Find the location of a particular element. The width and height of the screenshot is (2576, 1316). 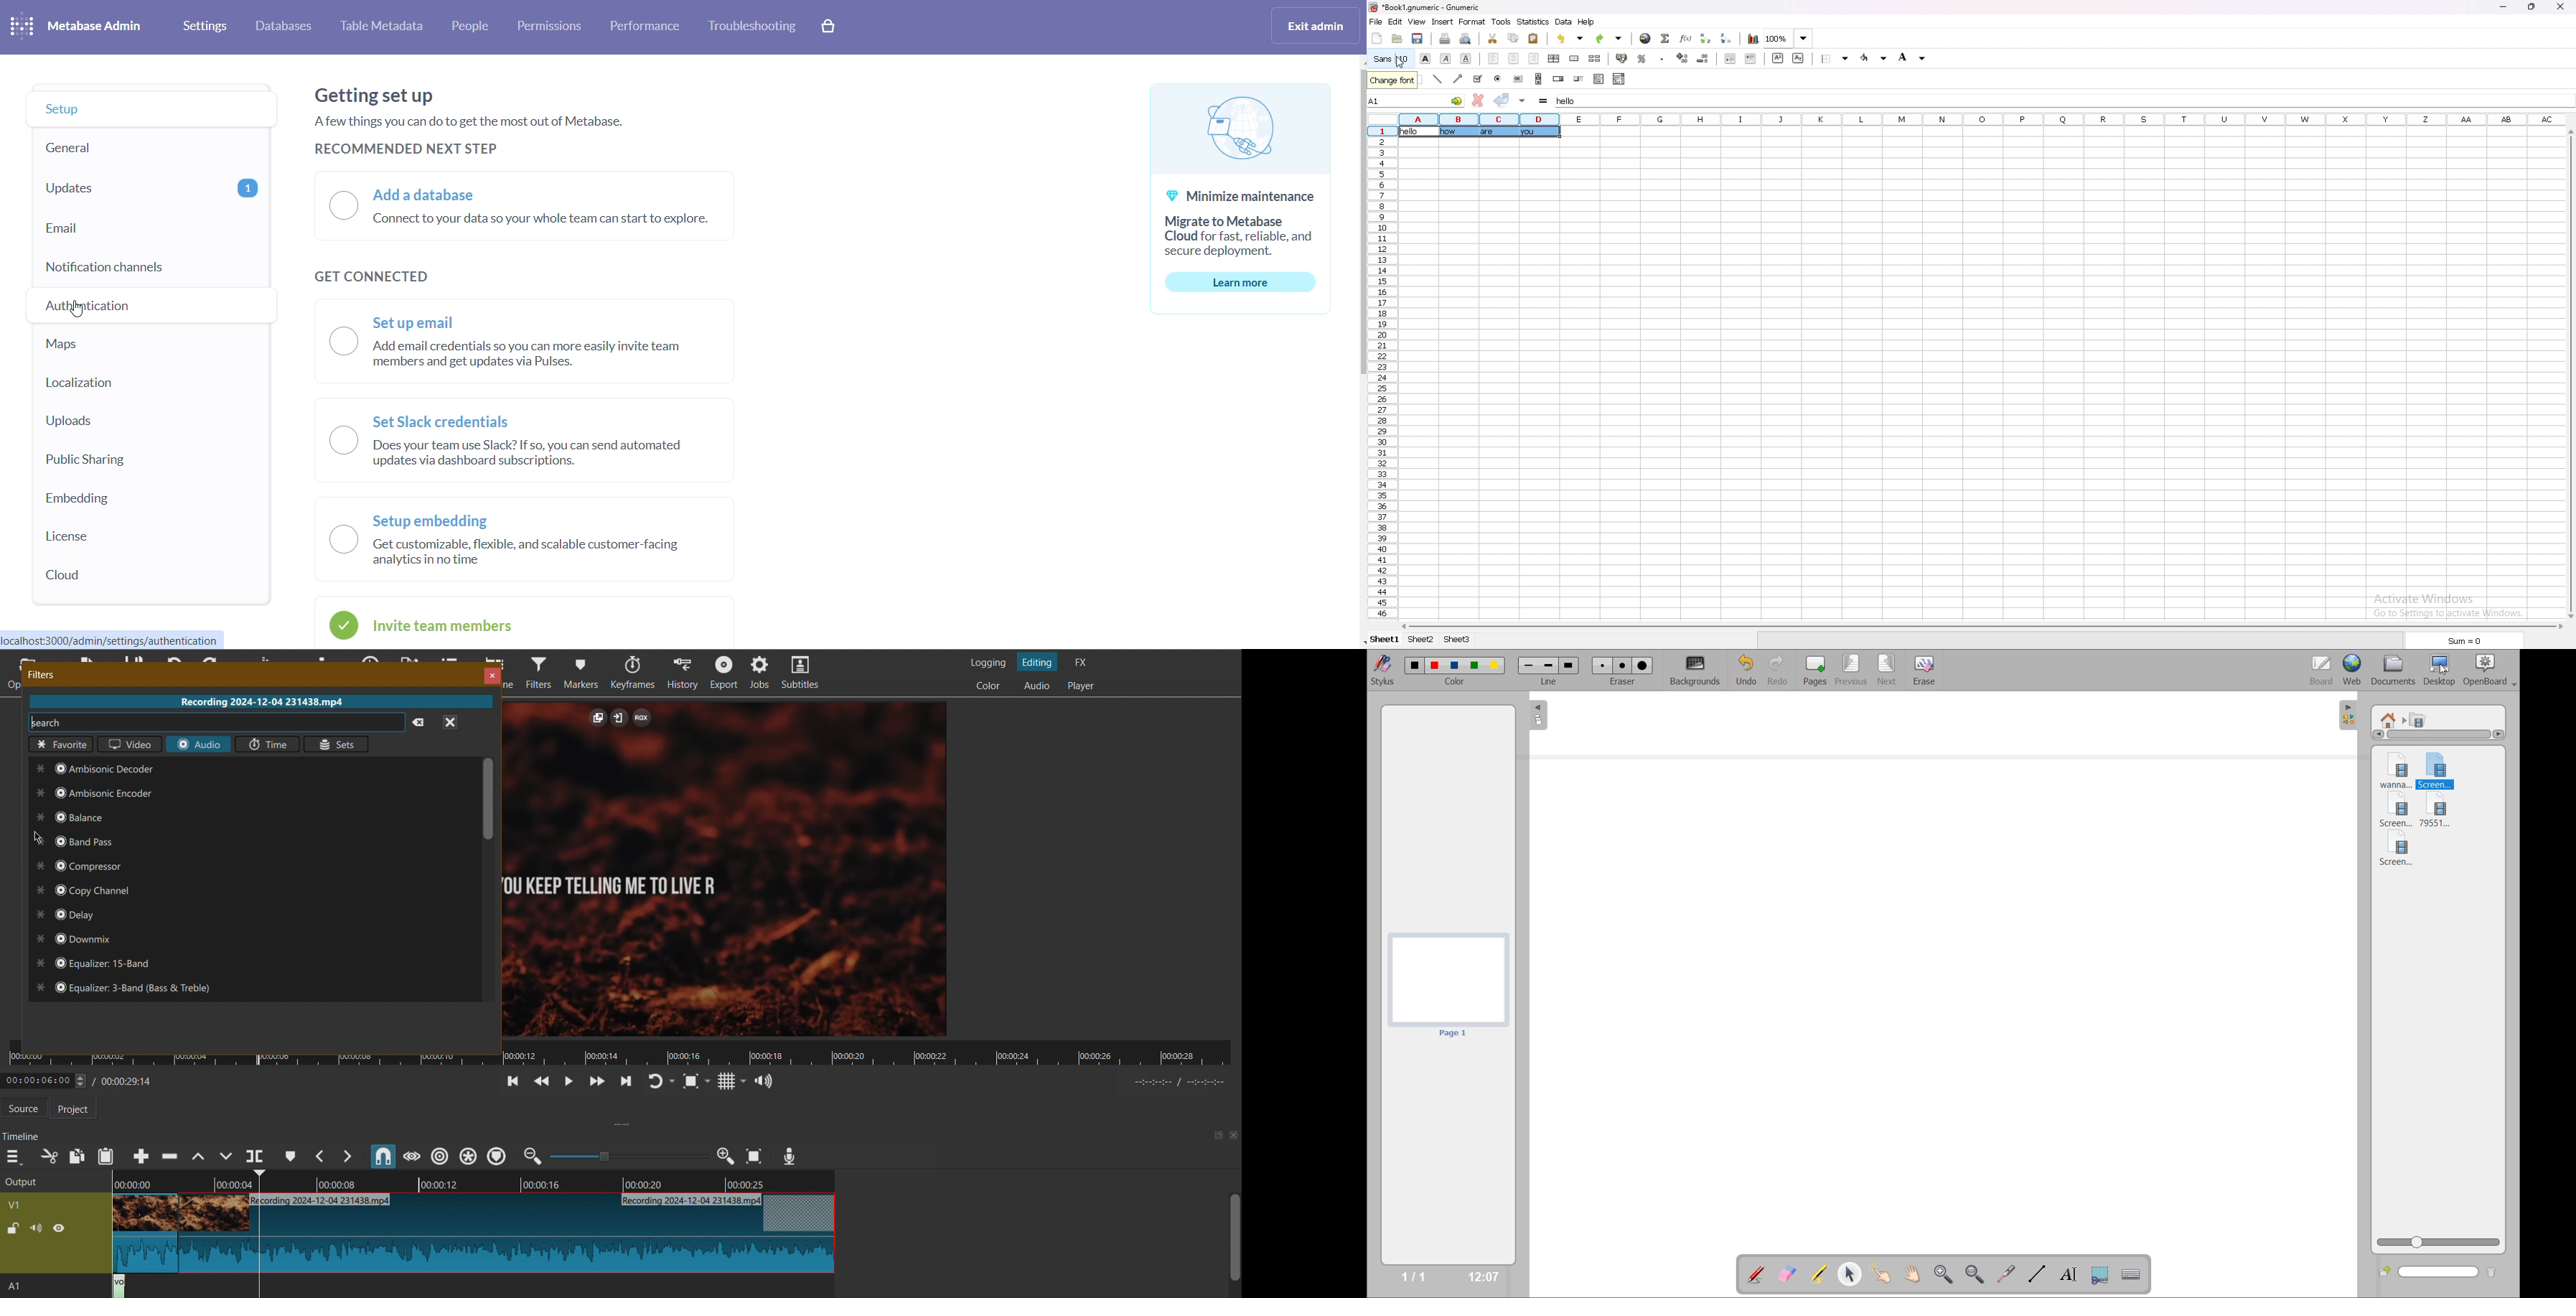

sum is located at coordinates (2463, 641).